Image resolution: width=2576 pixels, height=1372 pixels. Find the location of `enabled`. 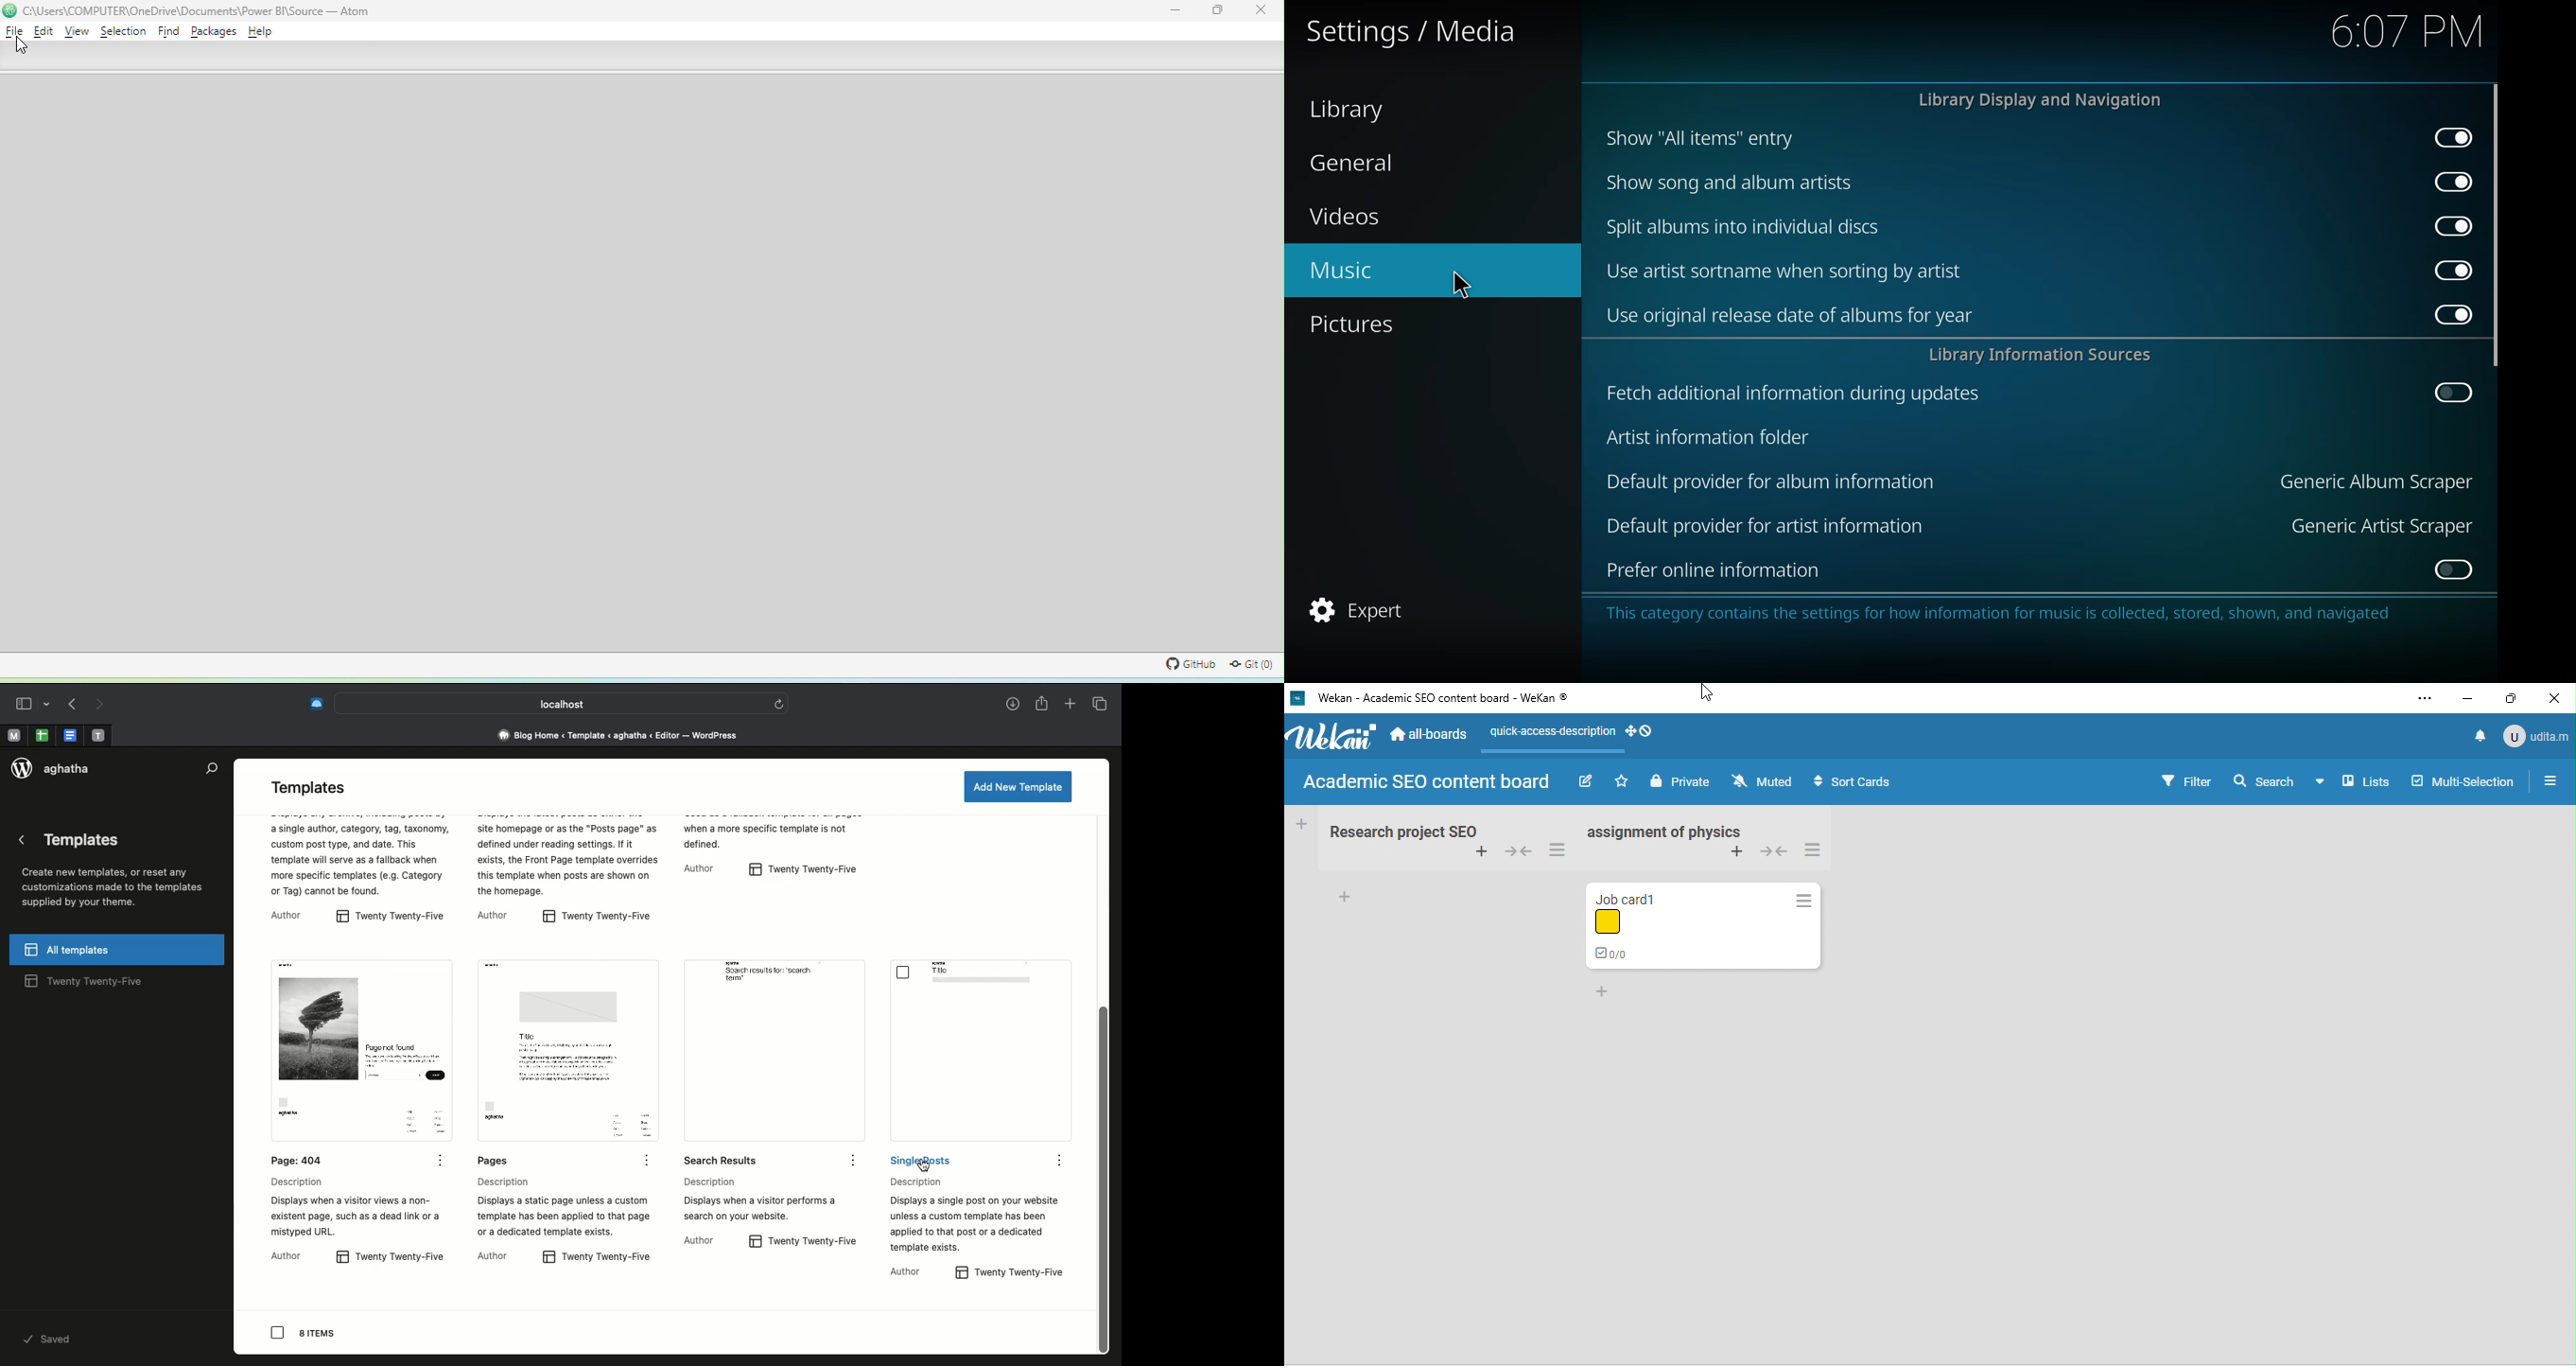

enabled is located at coordinates (2451, 181).